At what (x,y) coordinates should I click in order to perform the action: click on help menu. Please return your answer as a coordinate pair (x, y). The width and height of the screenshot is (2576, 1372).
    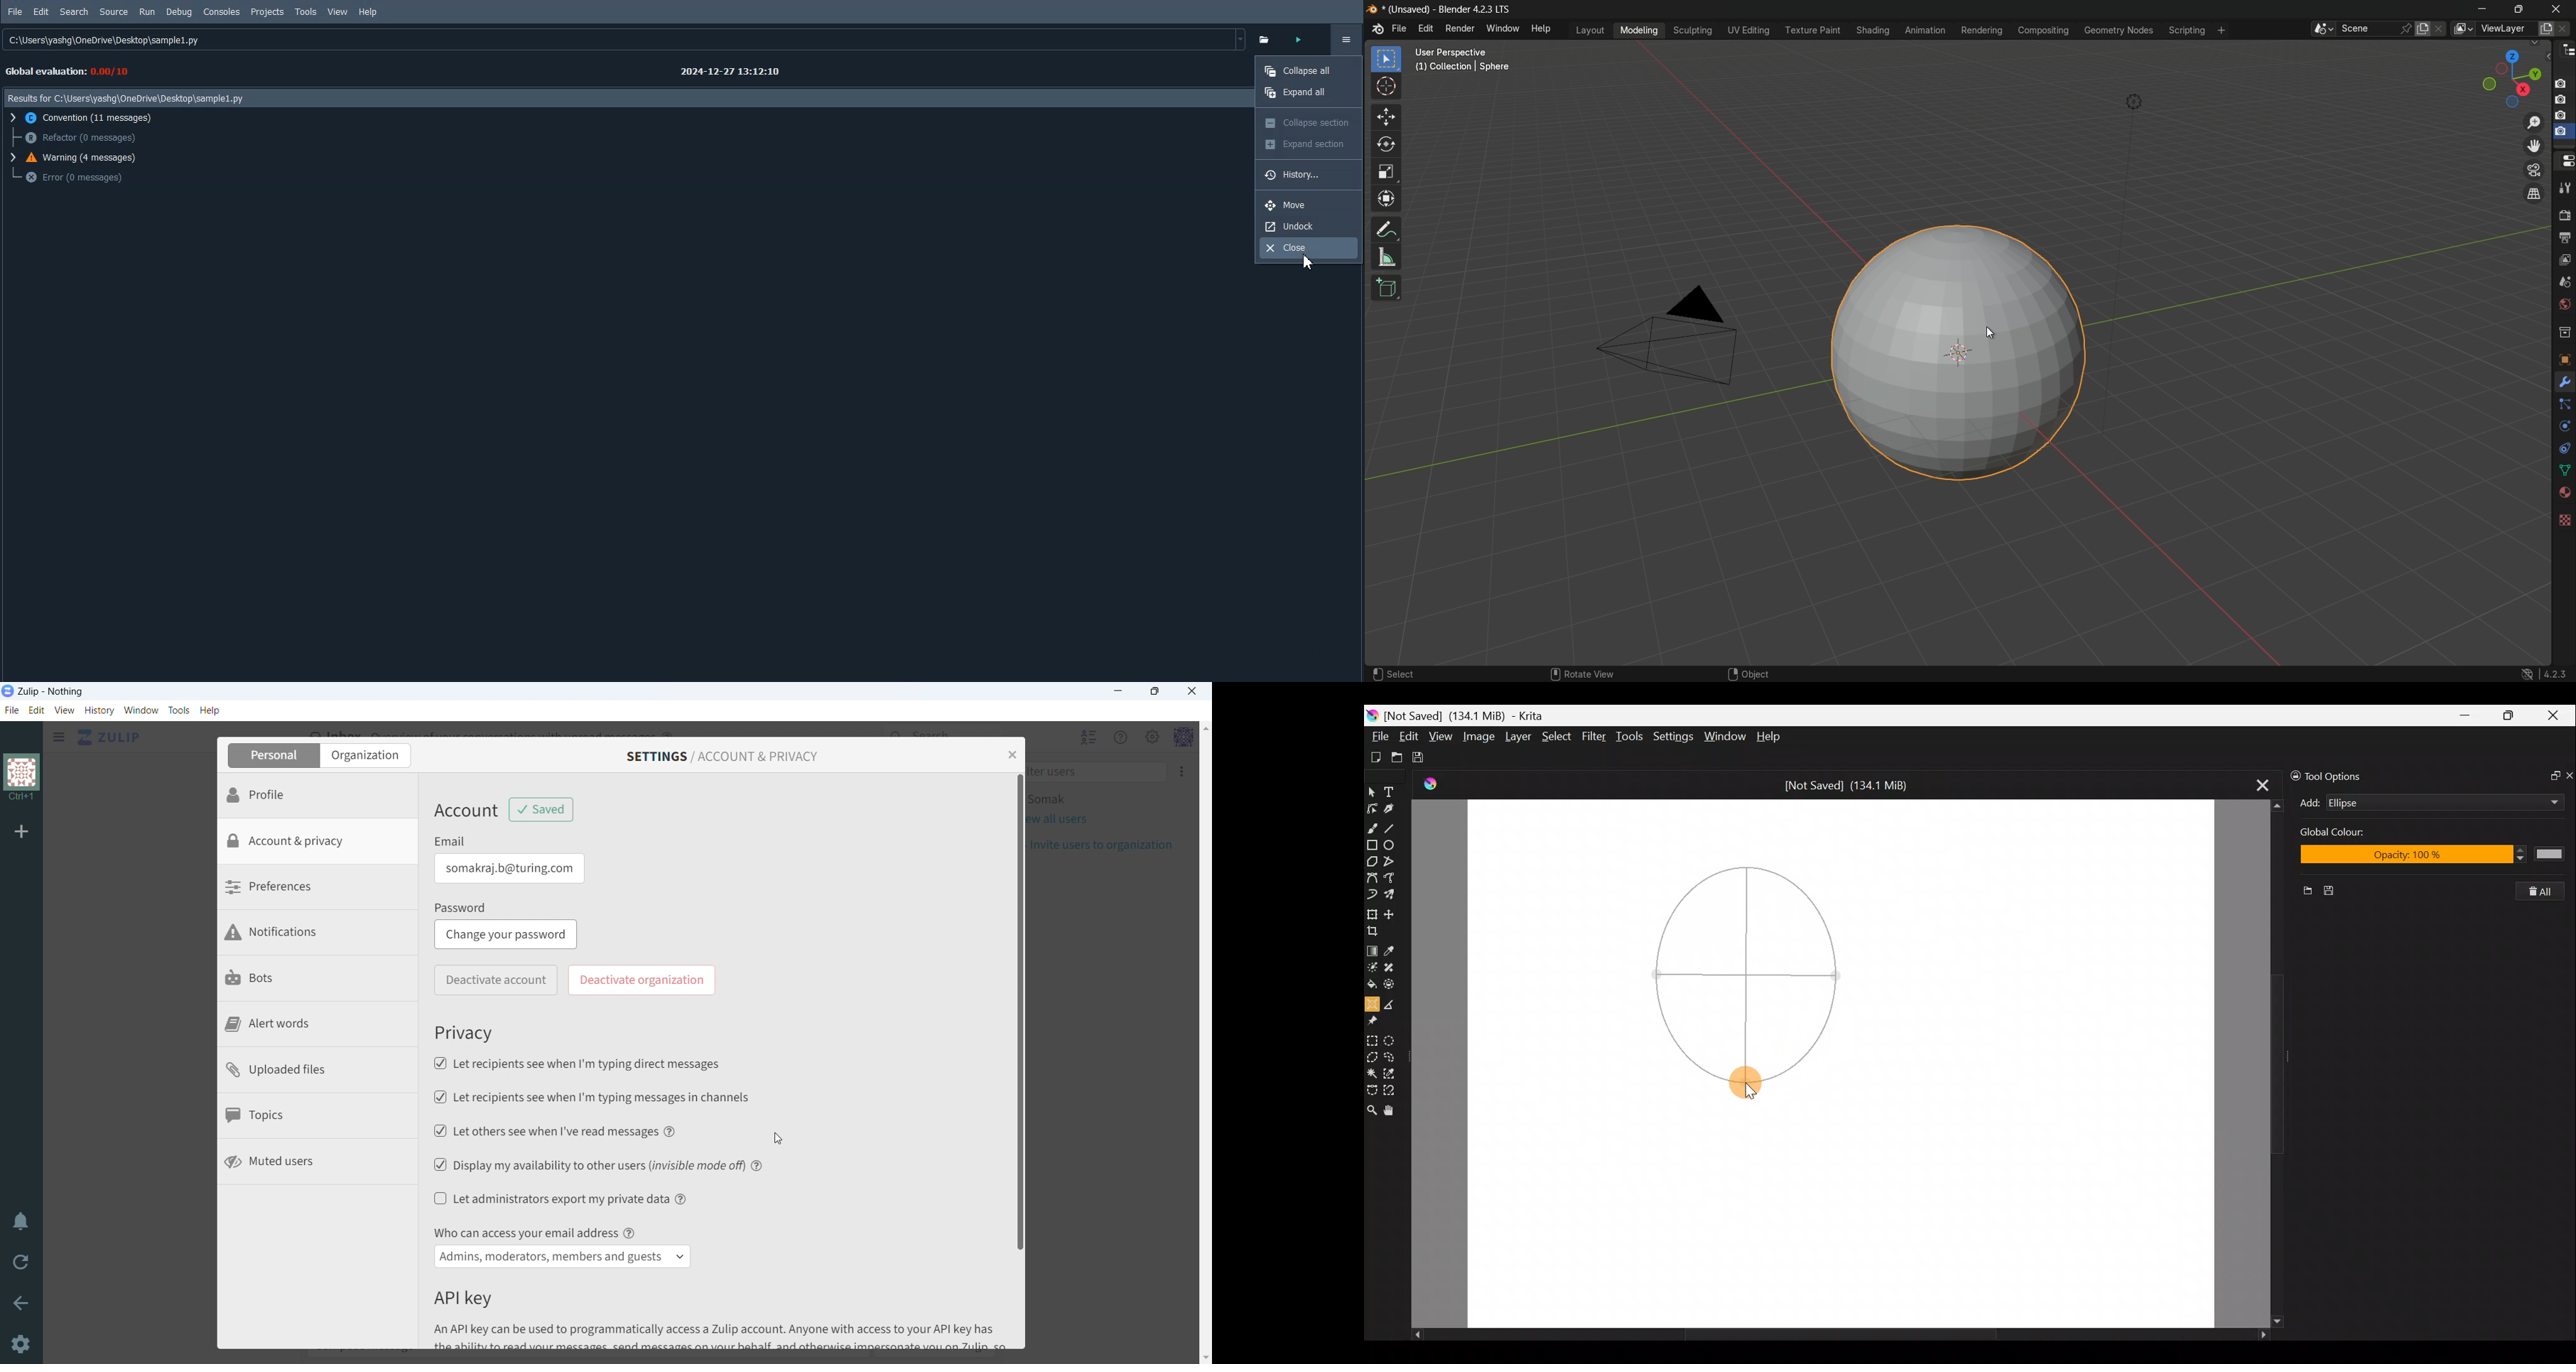
    Looking at the image, I should click on (1122, 738).